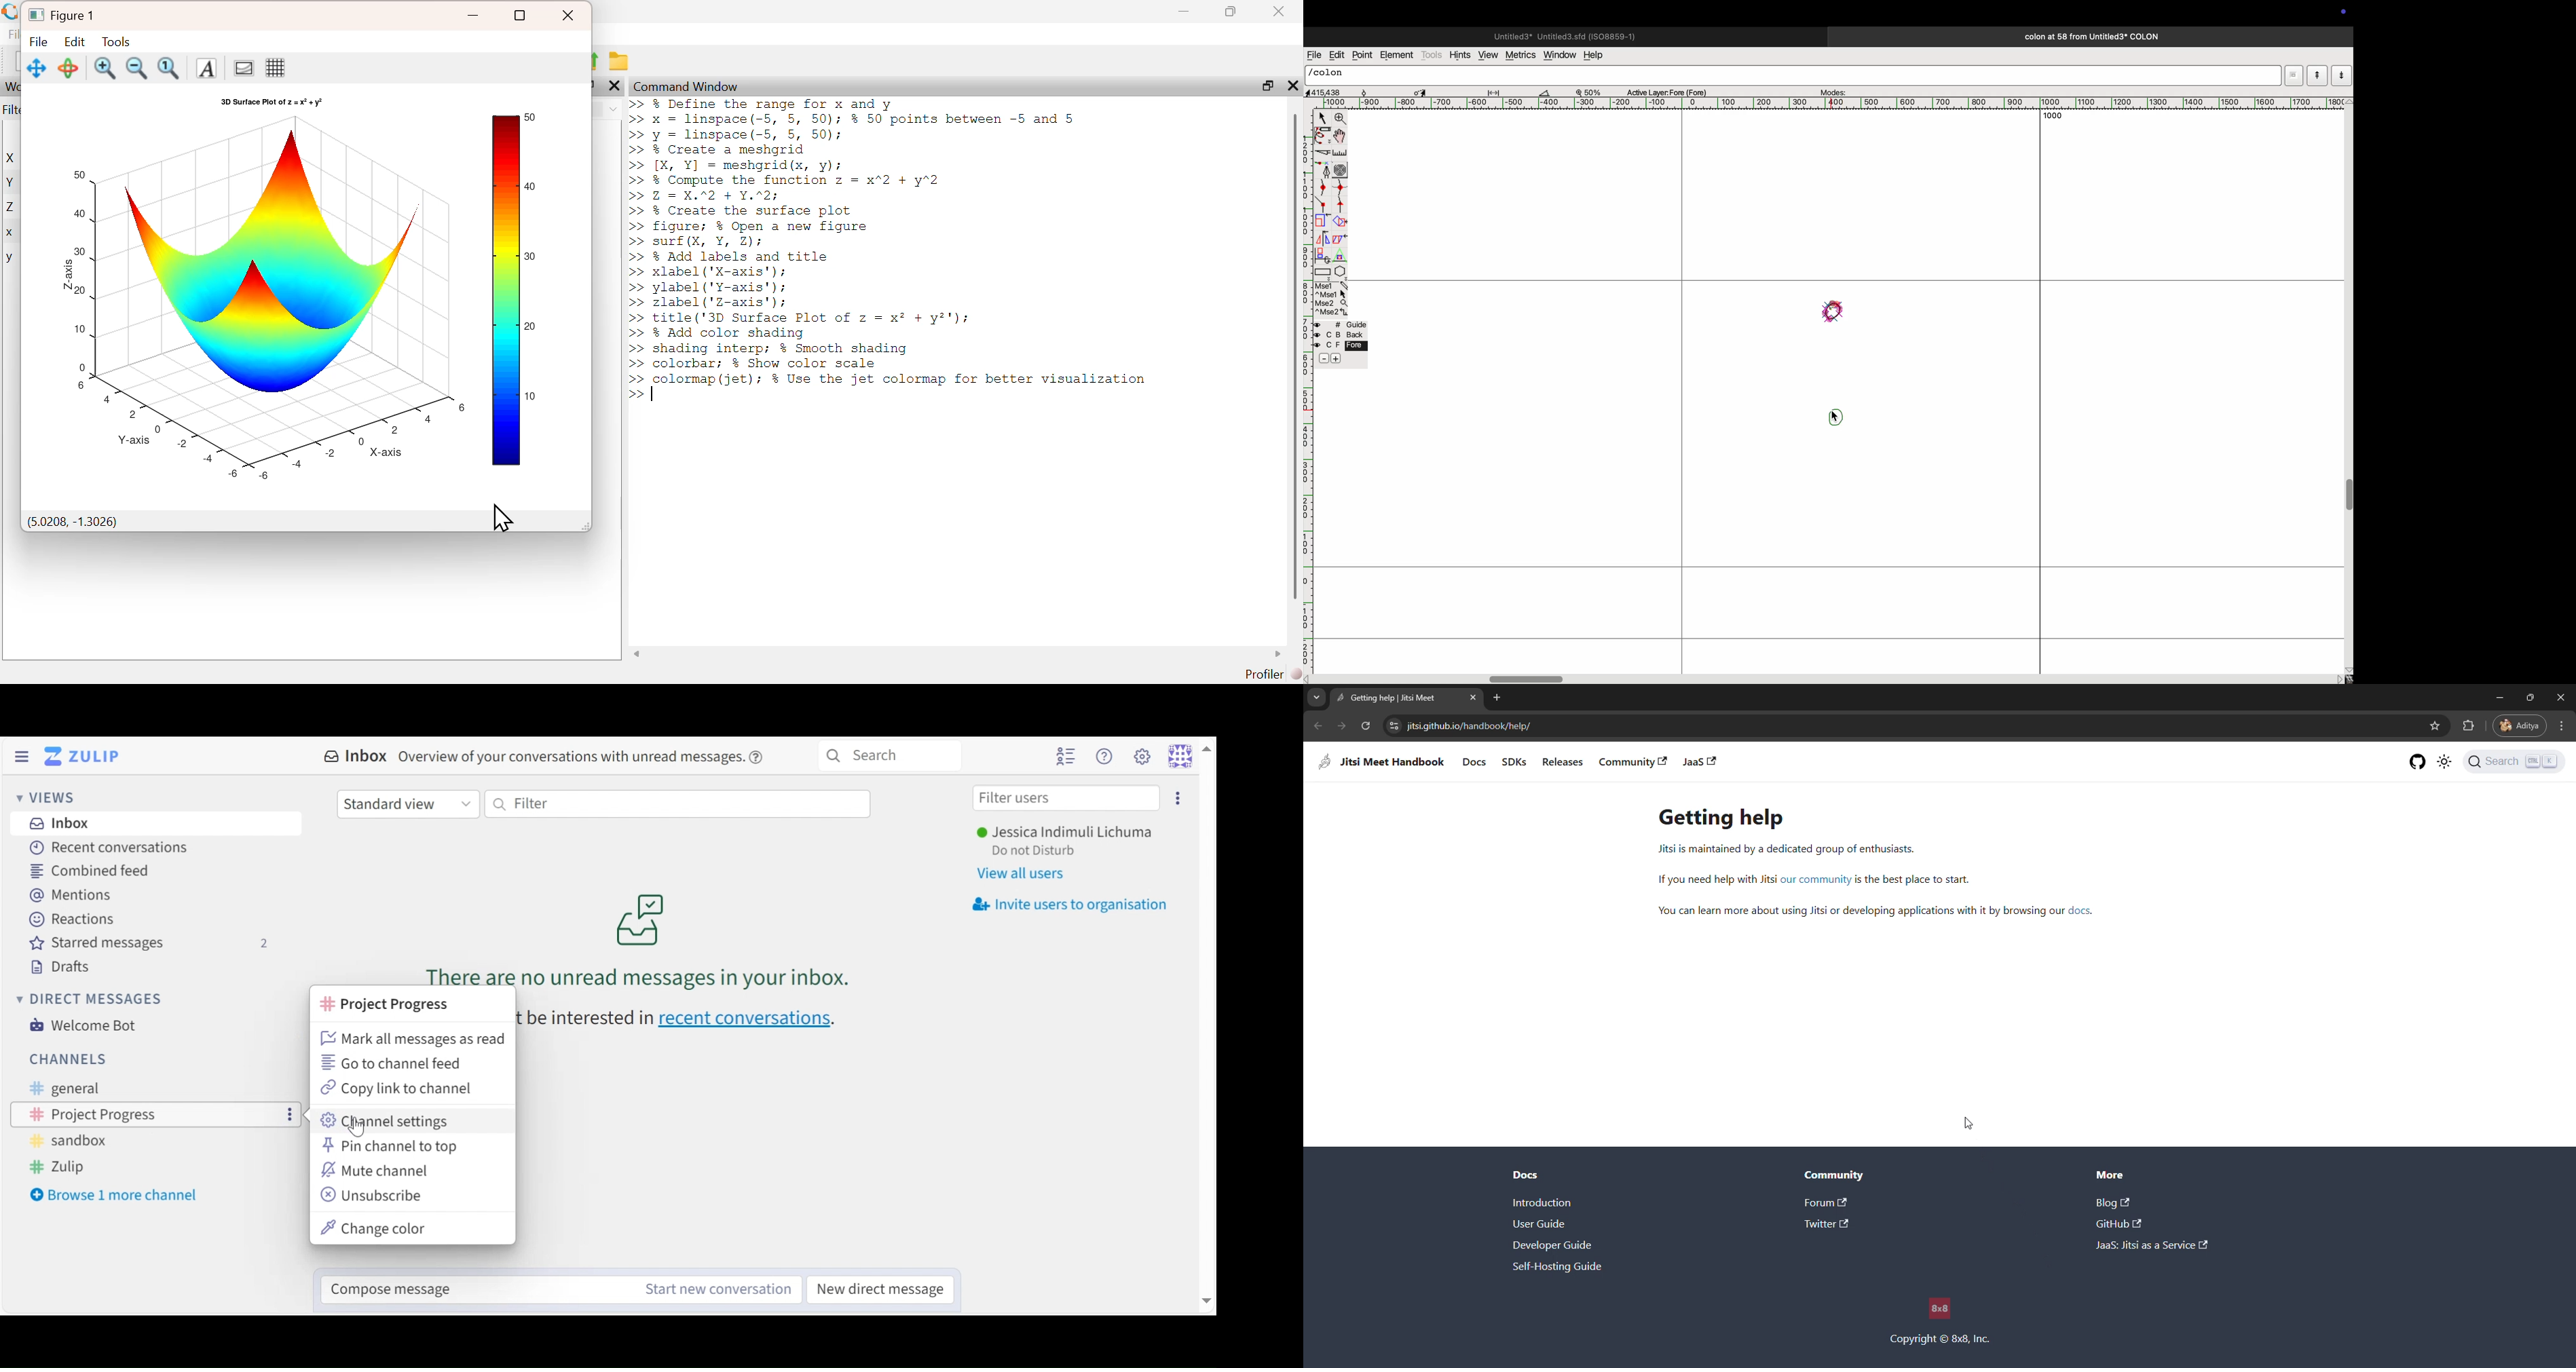 The image size is (2576, 1372). Describe the element at coordinates (89, 1114) in the screenshot. I see `# Project Progress` at that location.